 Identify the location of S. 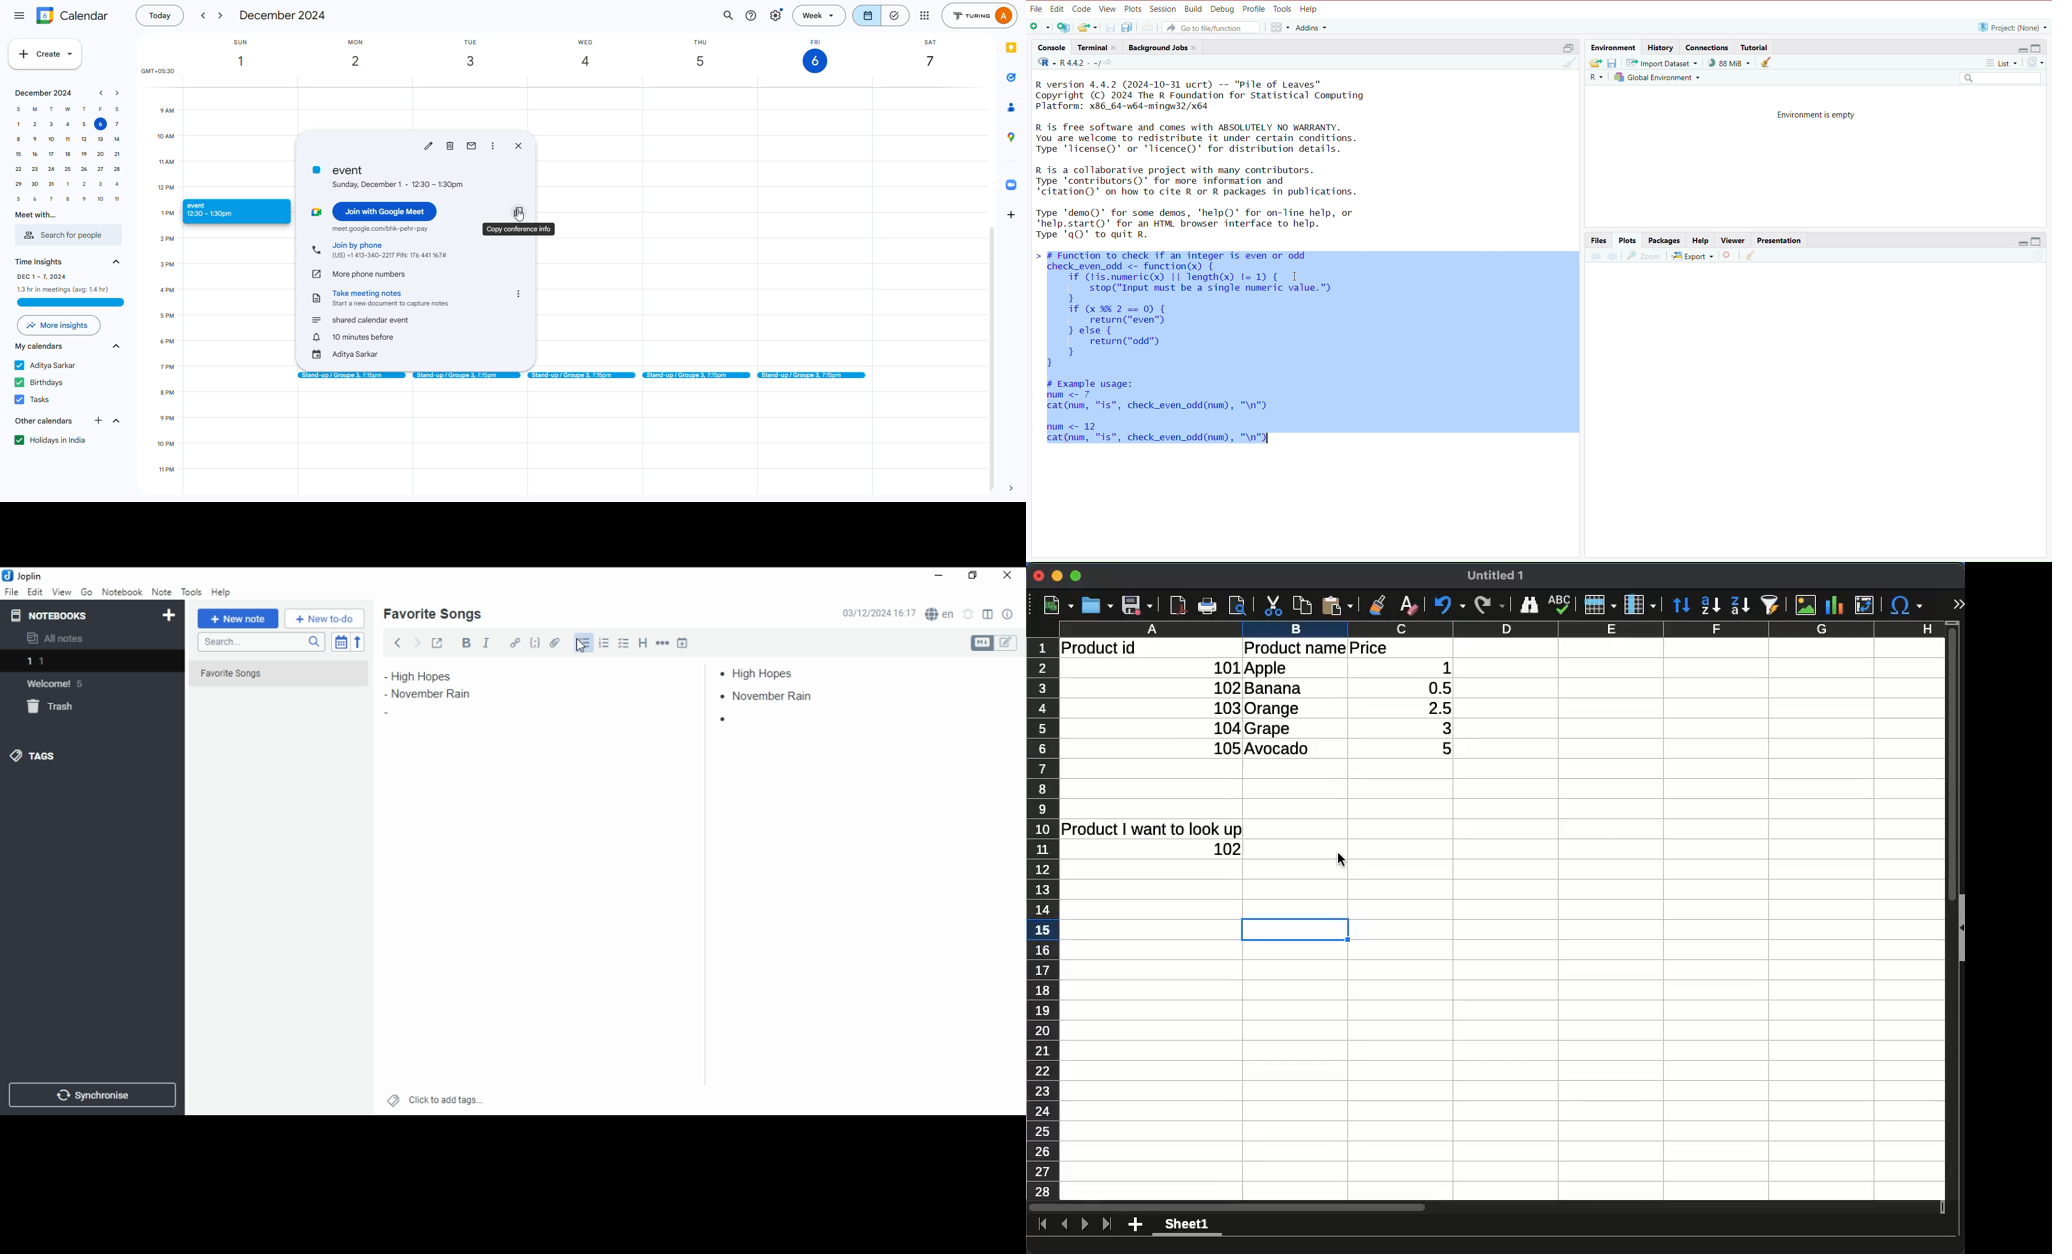
(19, 109).